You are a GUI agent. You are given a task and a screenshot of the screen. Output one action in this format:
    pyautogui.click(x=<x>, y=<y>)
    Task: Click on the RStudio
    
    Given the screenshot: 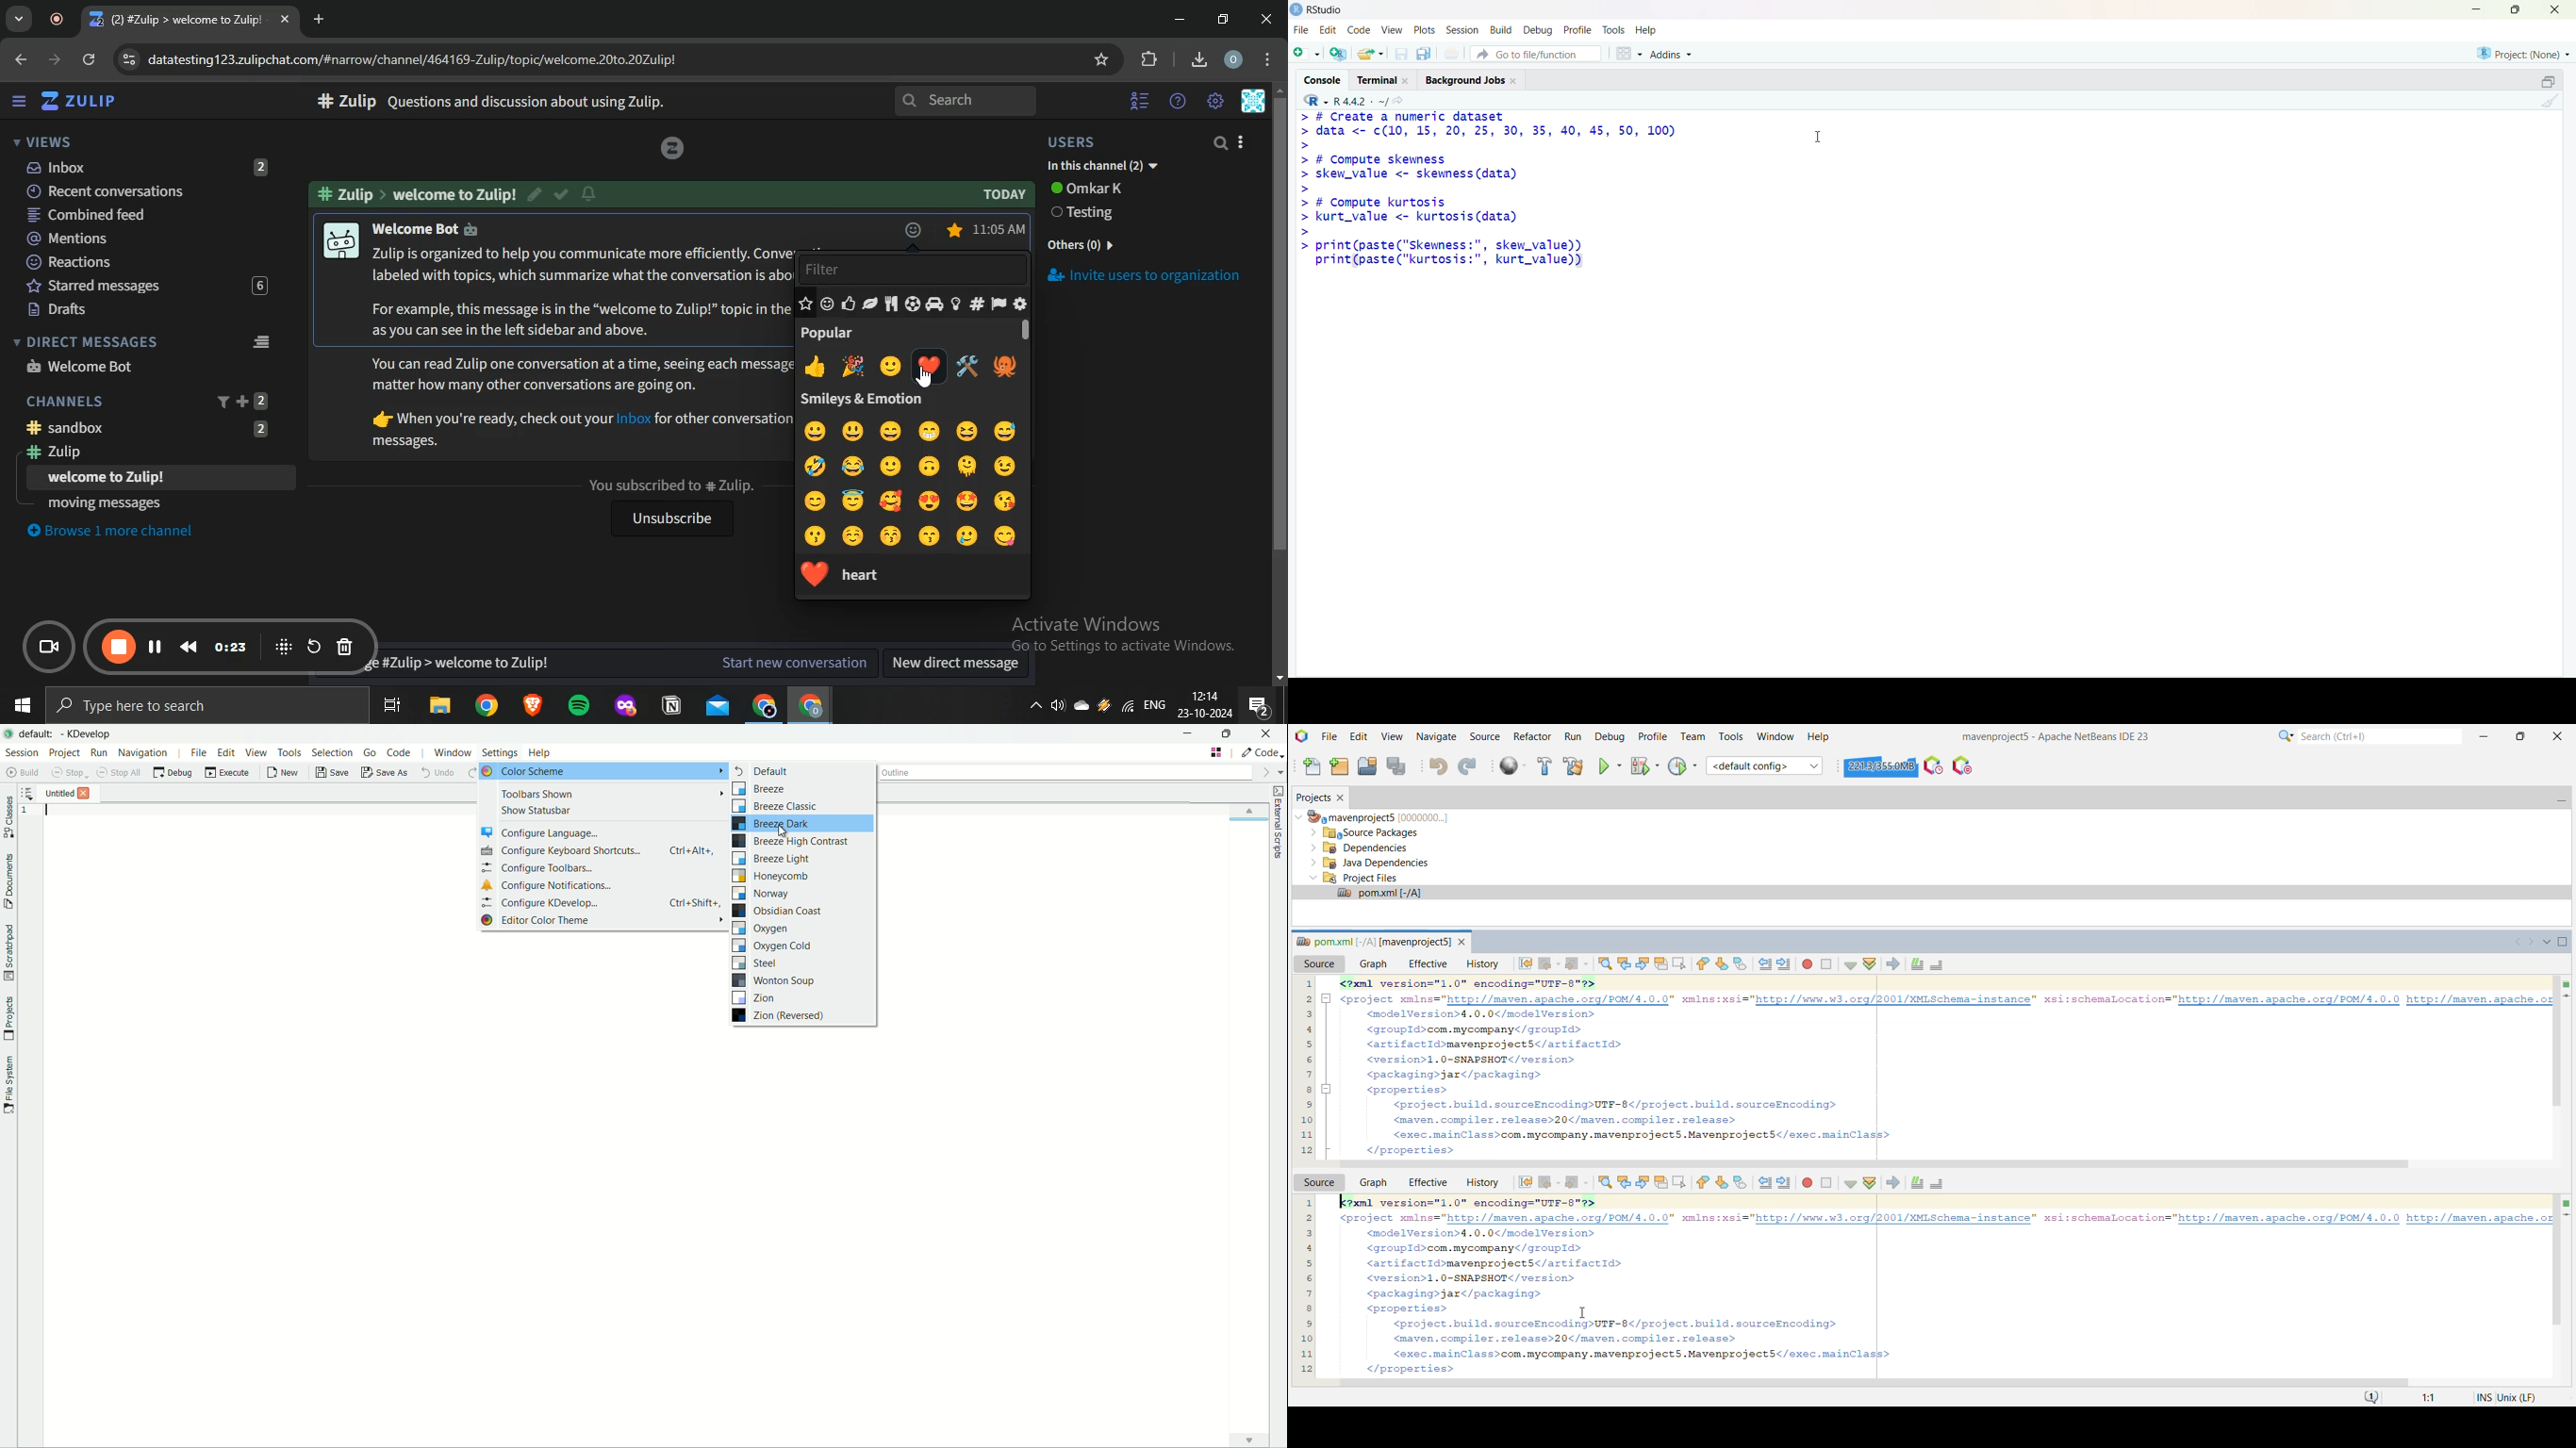 What is the action you would take?
    pyautogui.click(x=1316, y=10)
    